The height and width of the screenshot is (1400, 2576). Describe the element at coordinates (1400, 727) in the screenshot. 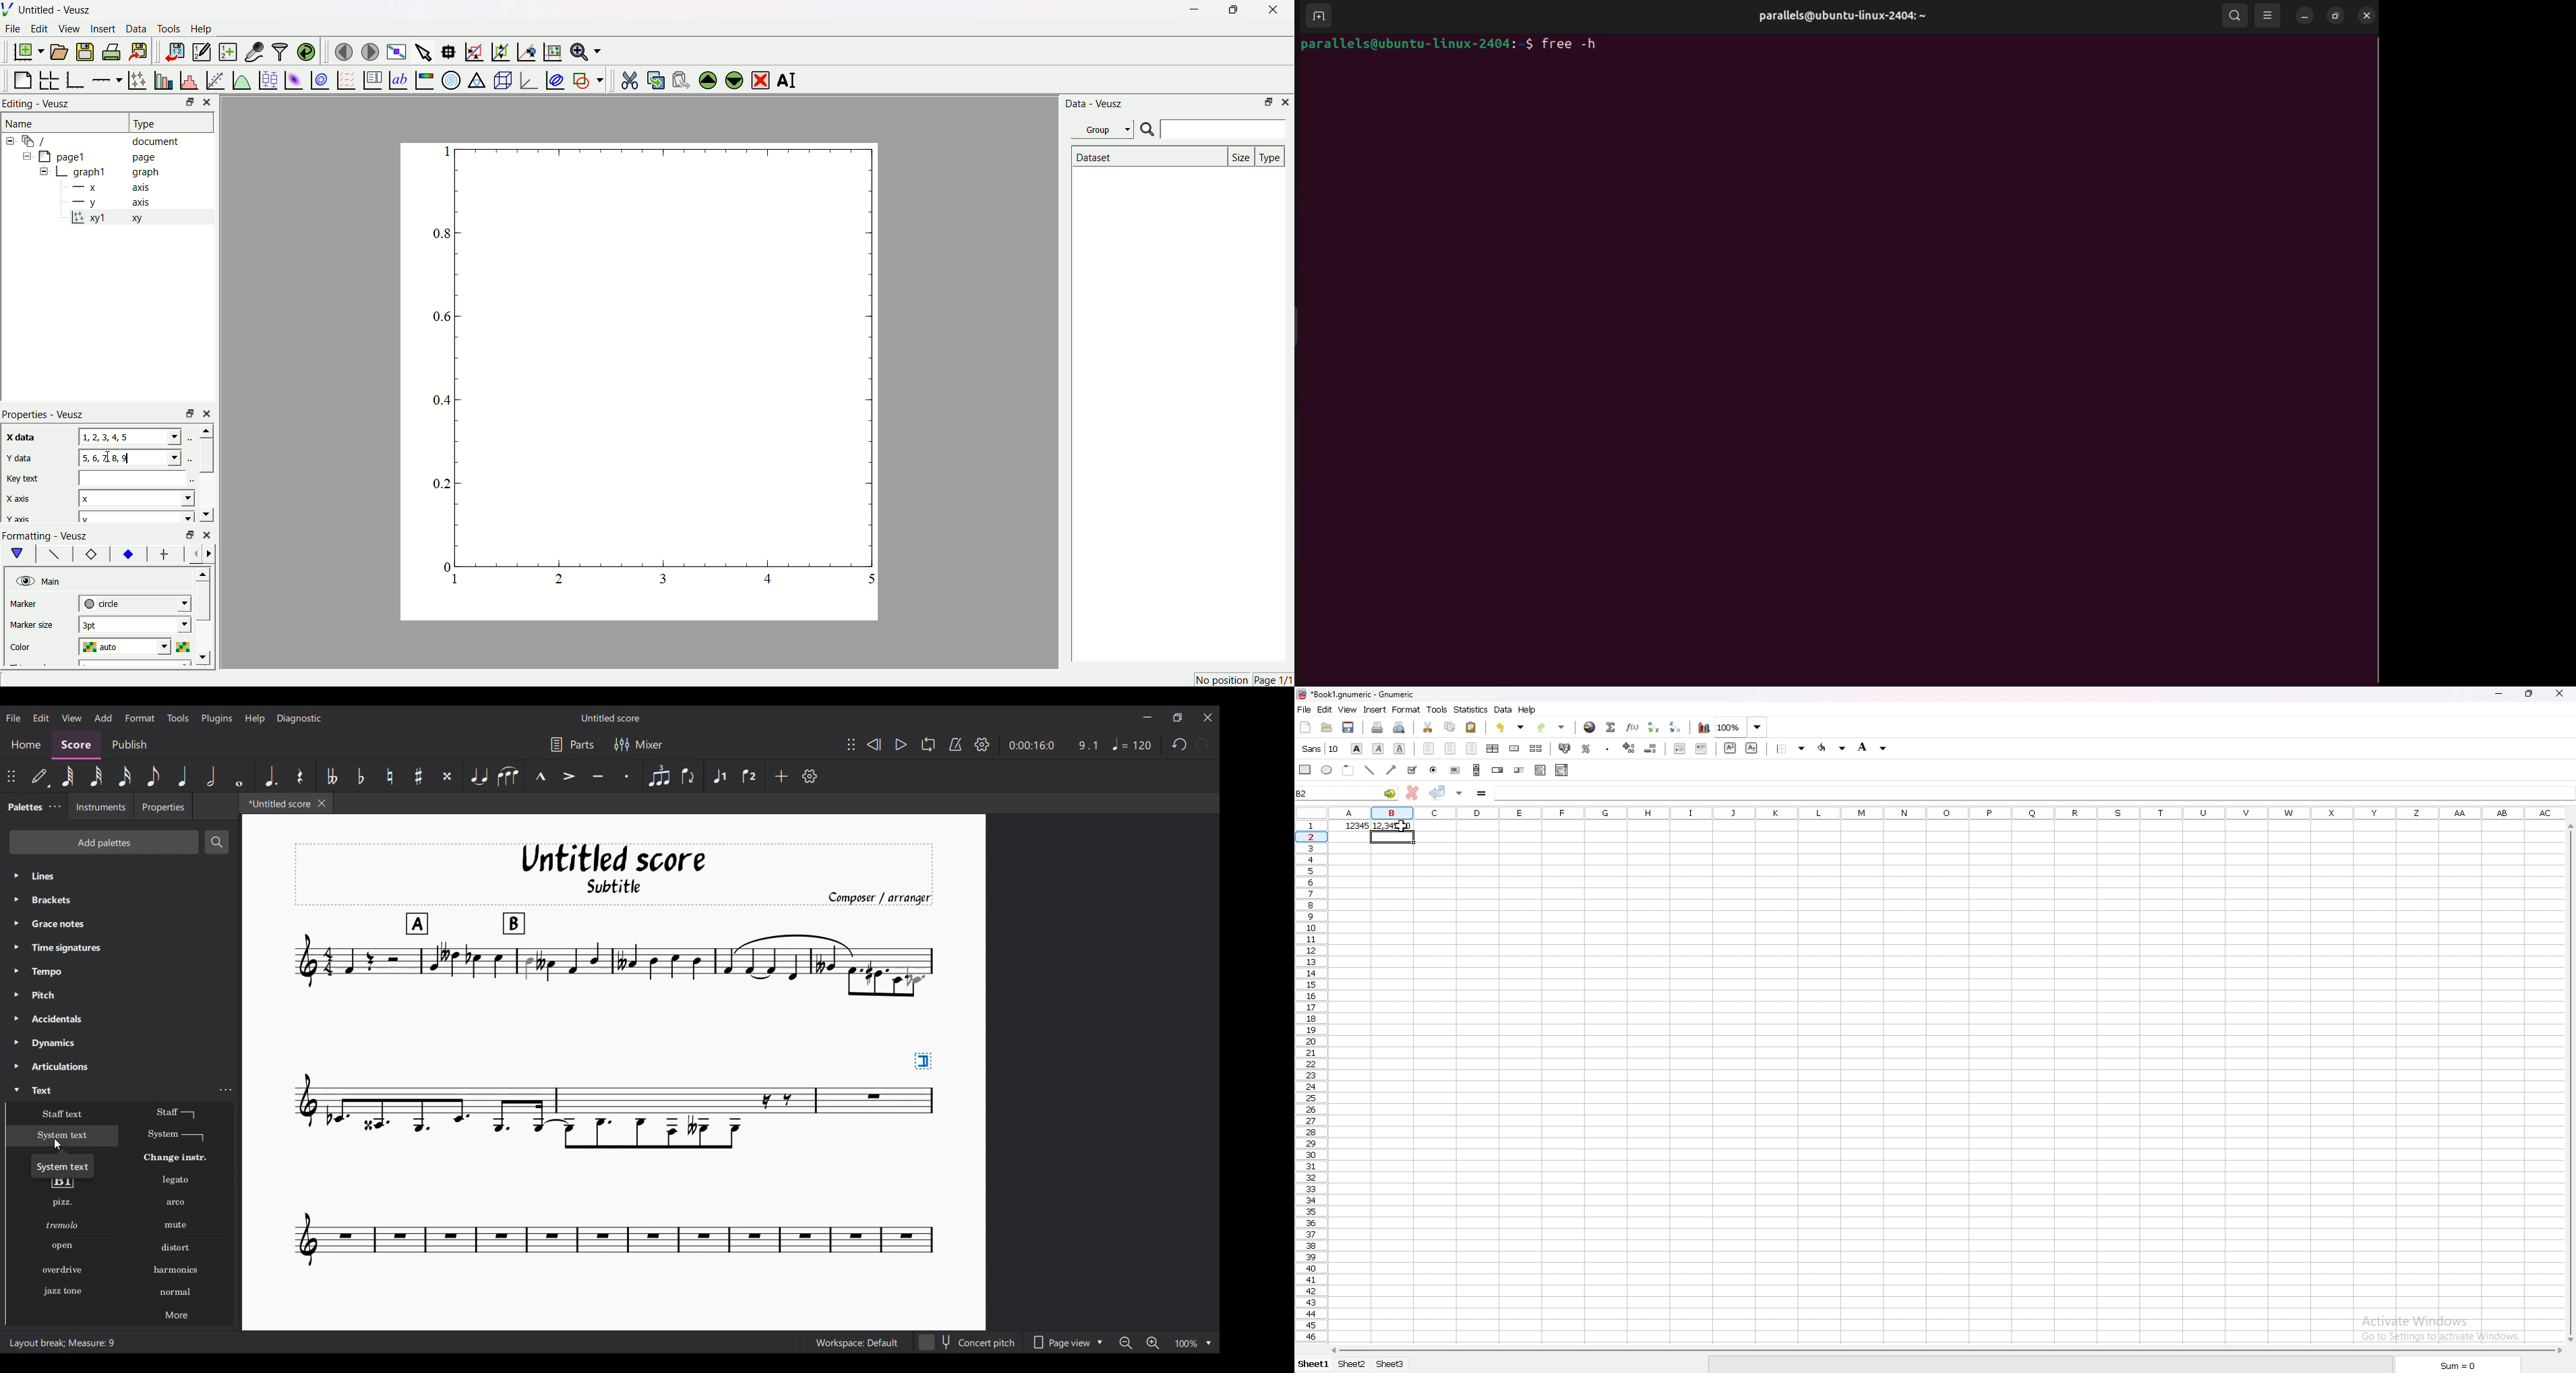

I see `print preview` at that location.